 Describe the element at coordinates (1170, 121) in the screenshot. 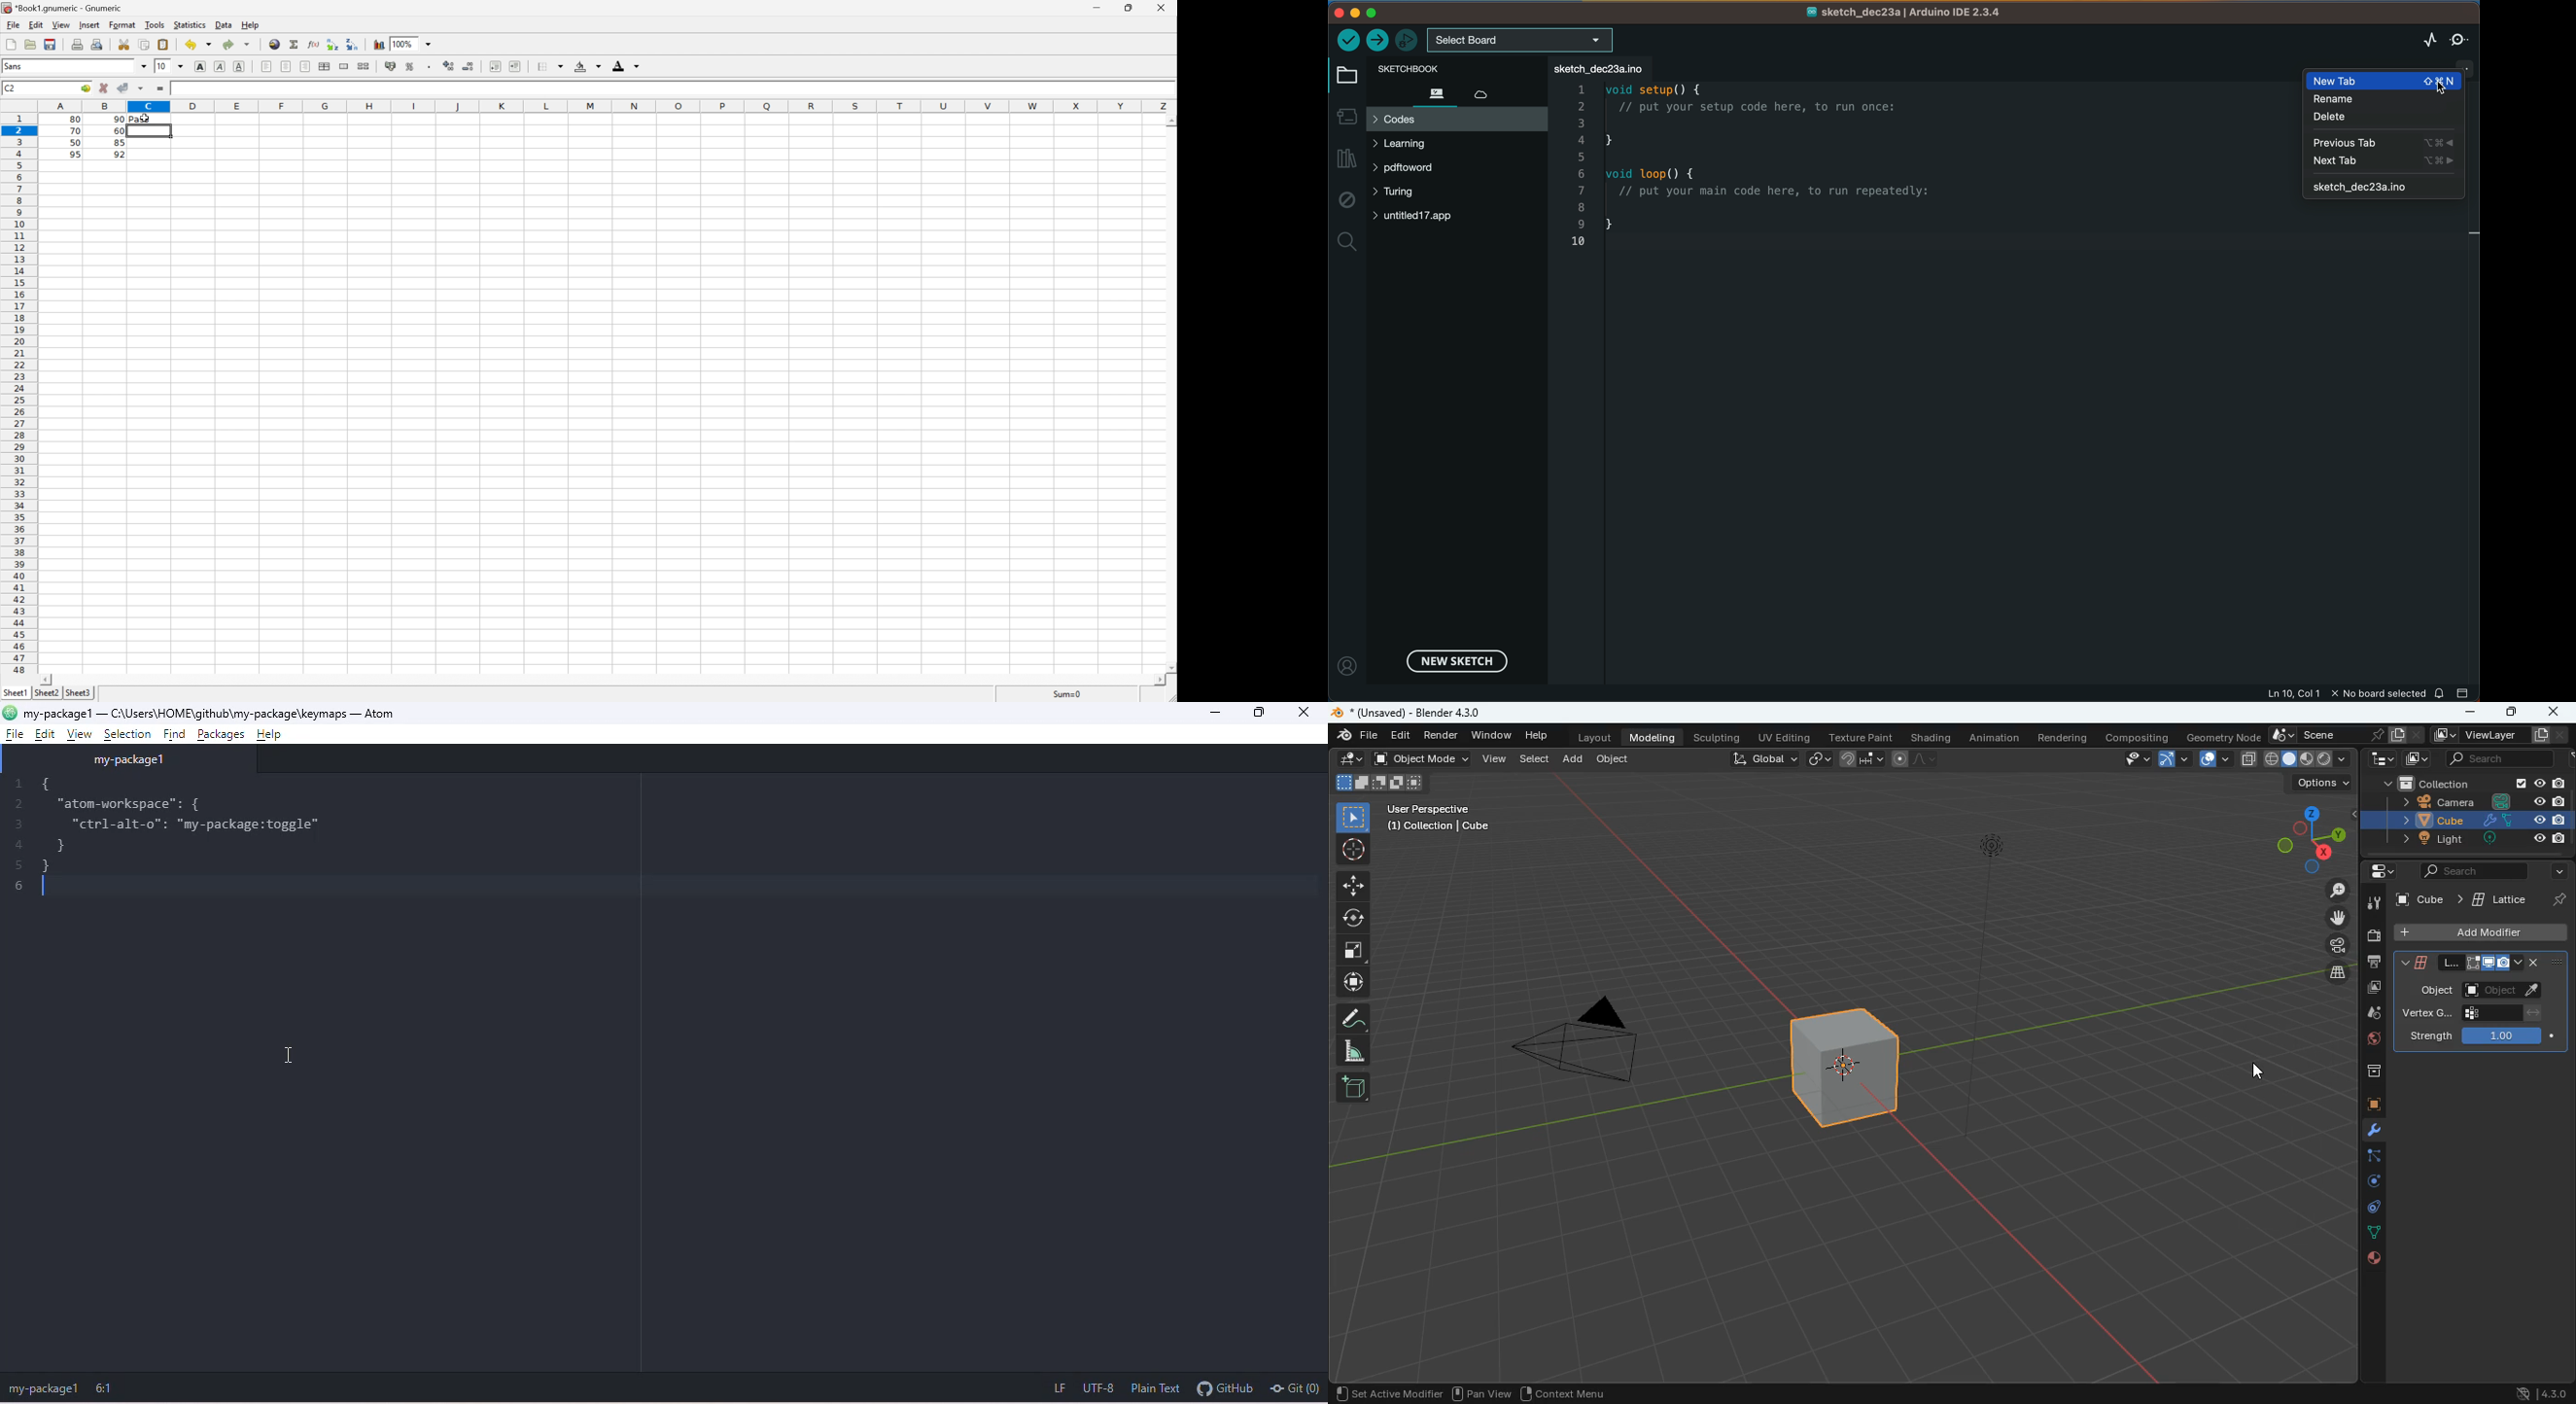

I see `Scroll Up` at that location.